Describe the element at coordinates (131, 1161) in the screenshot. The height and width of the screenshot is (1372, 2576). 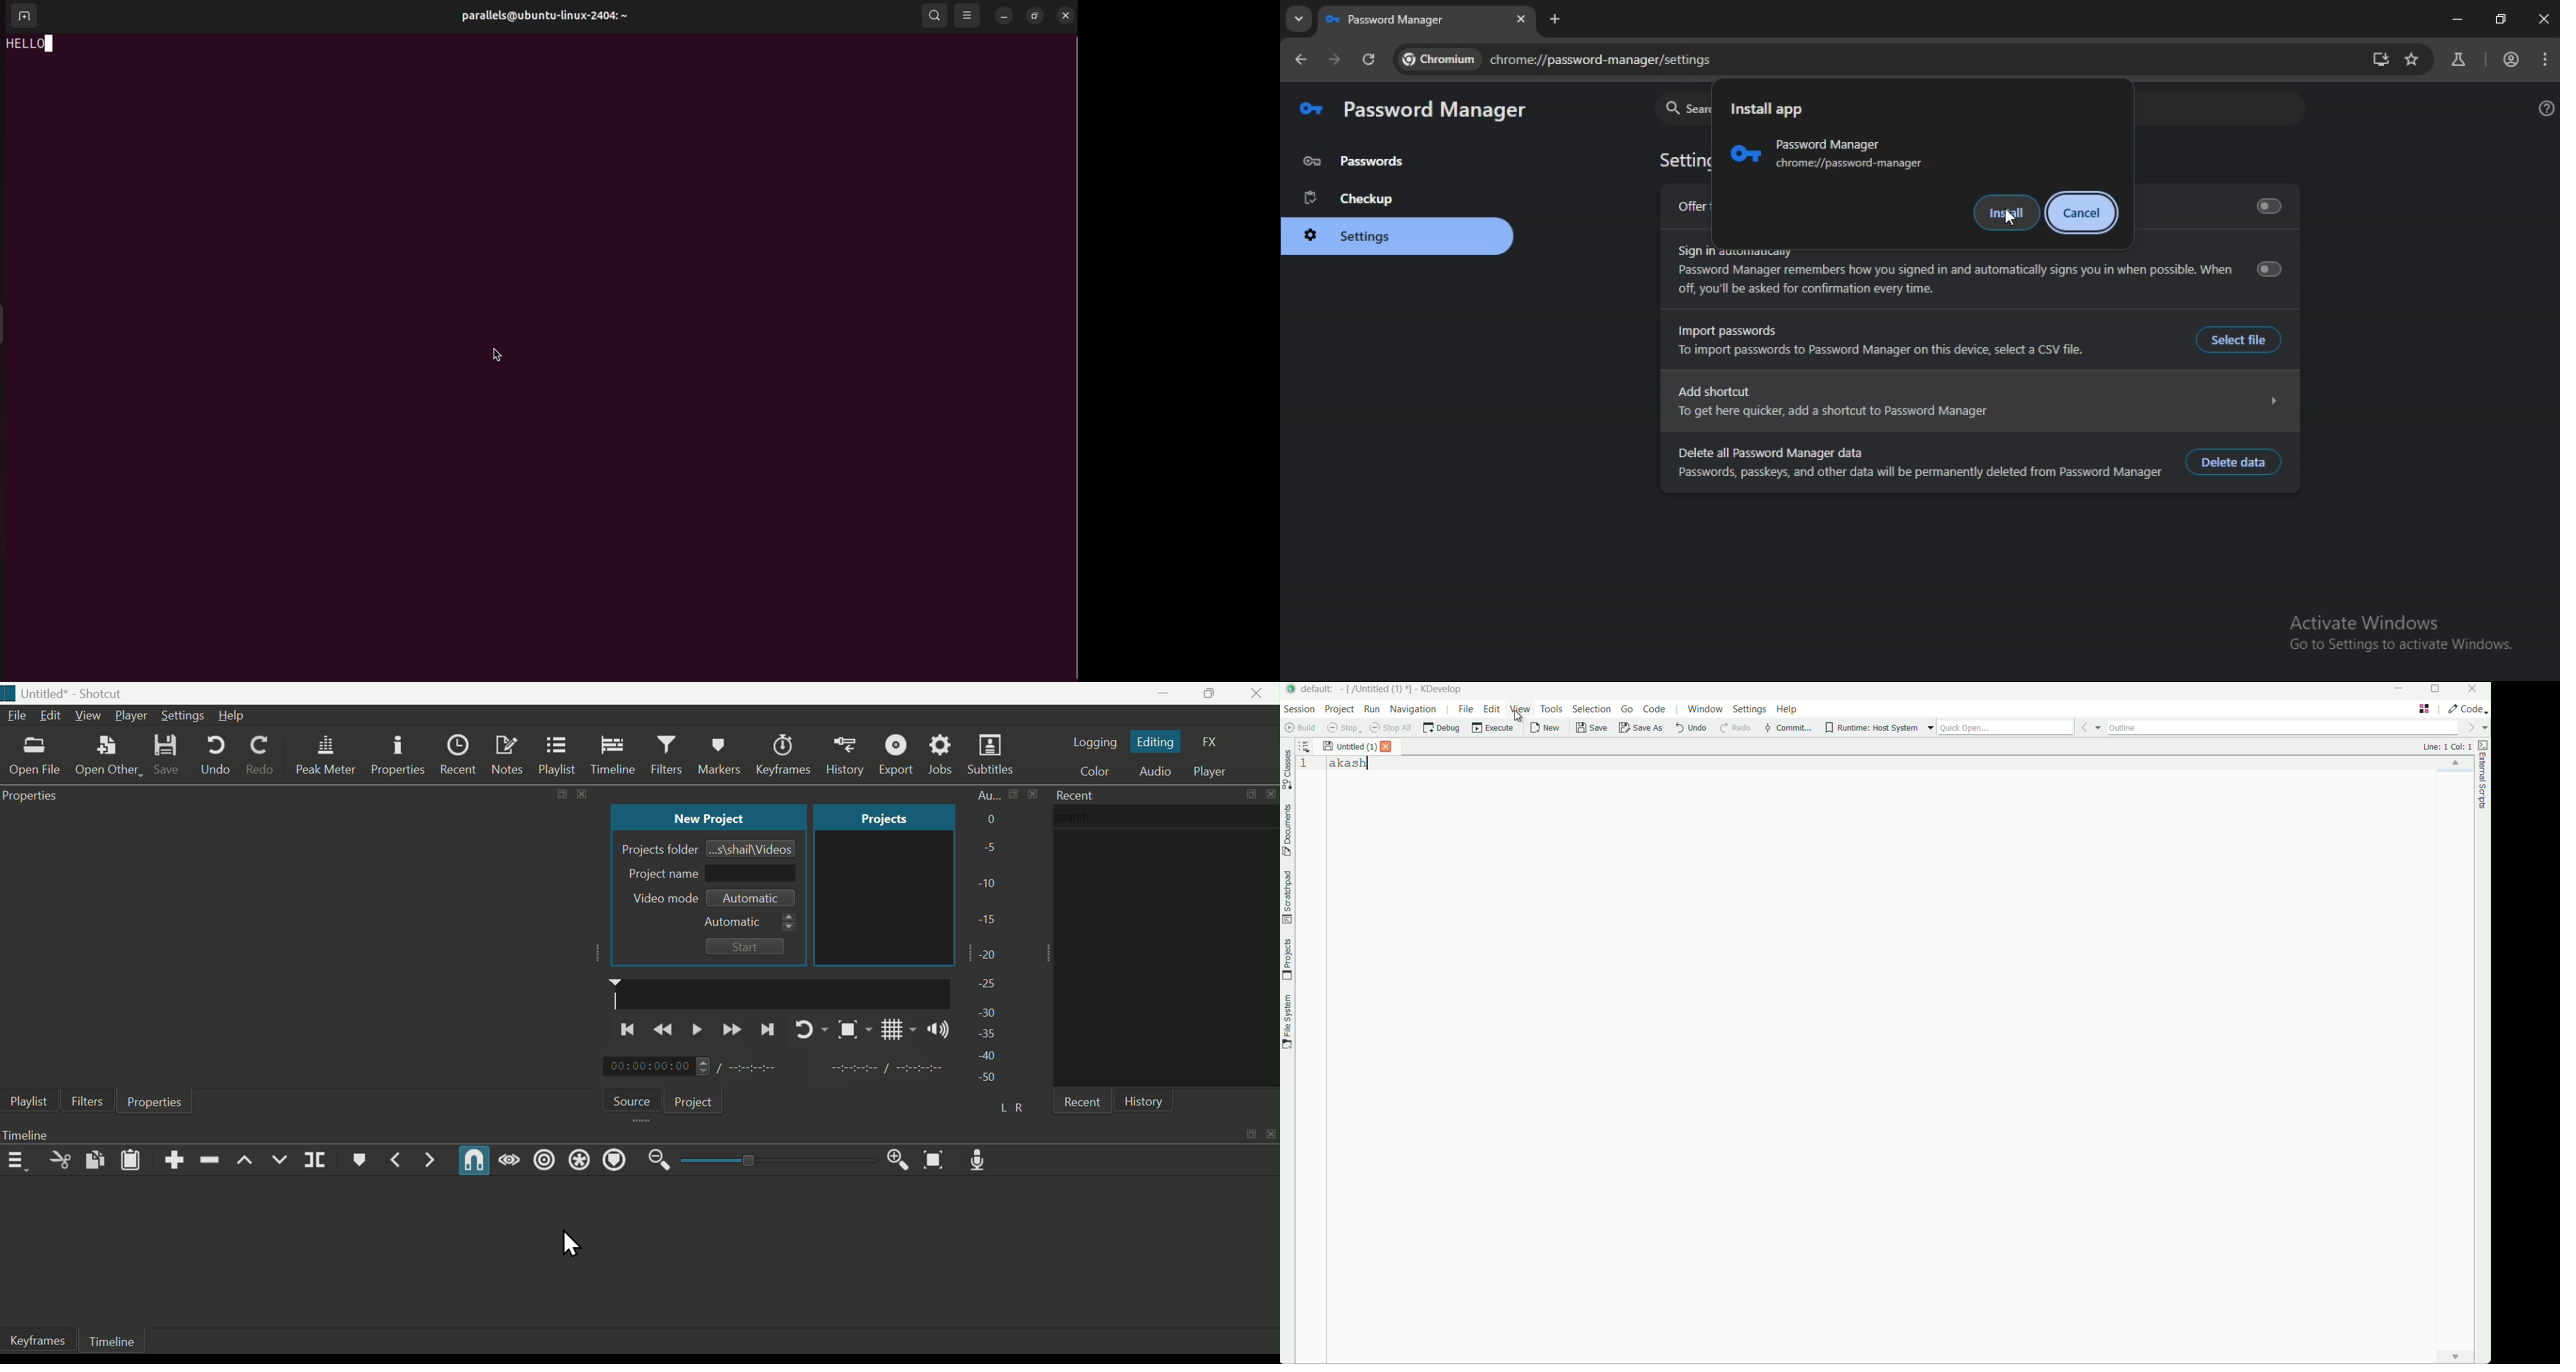
I see `Paste` at that location.